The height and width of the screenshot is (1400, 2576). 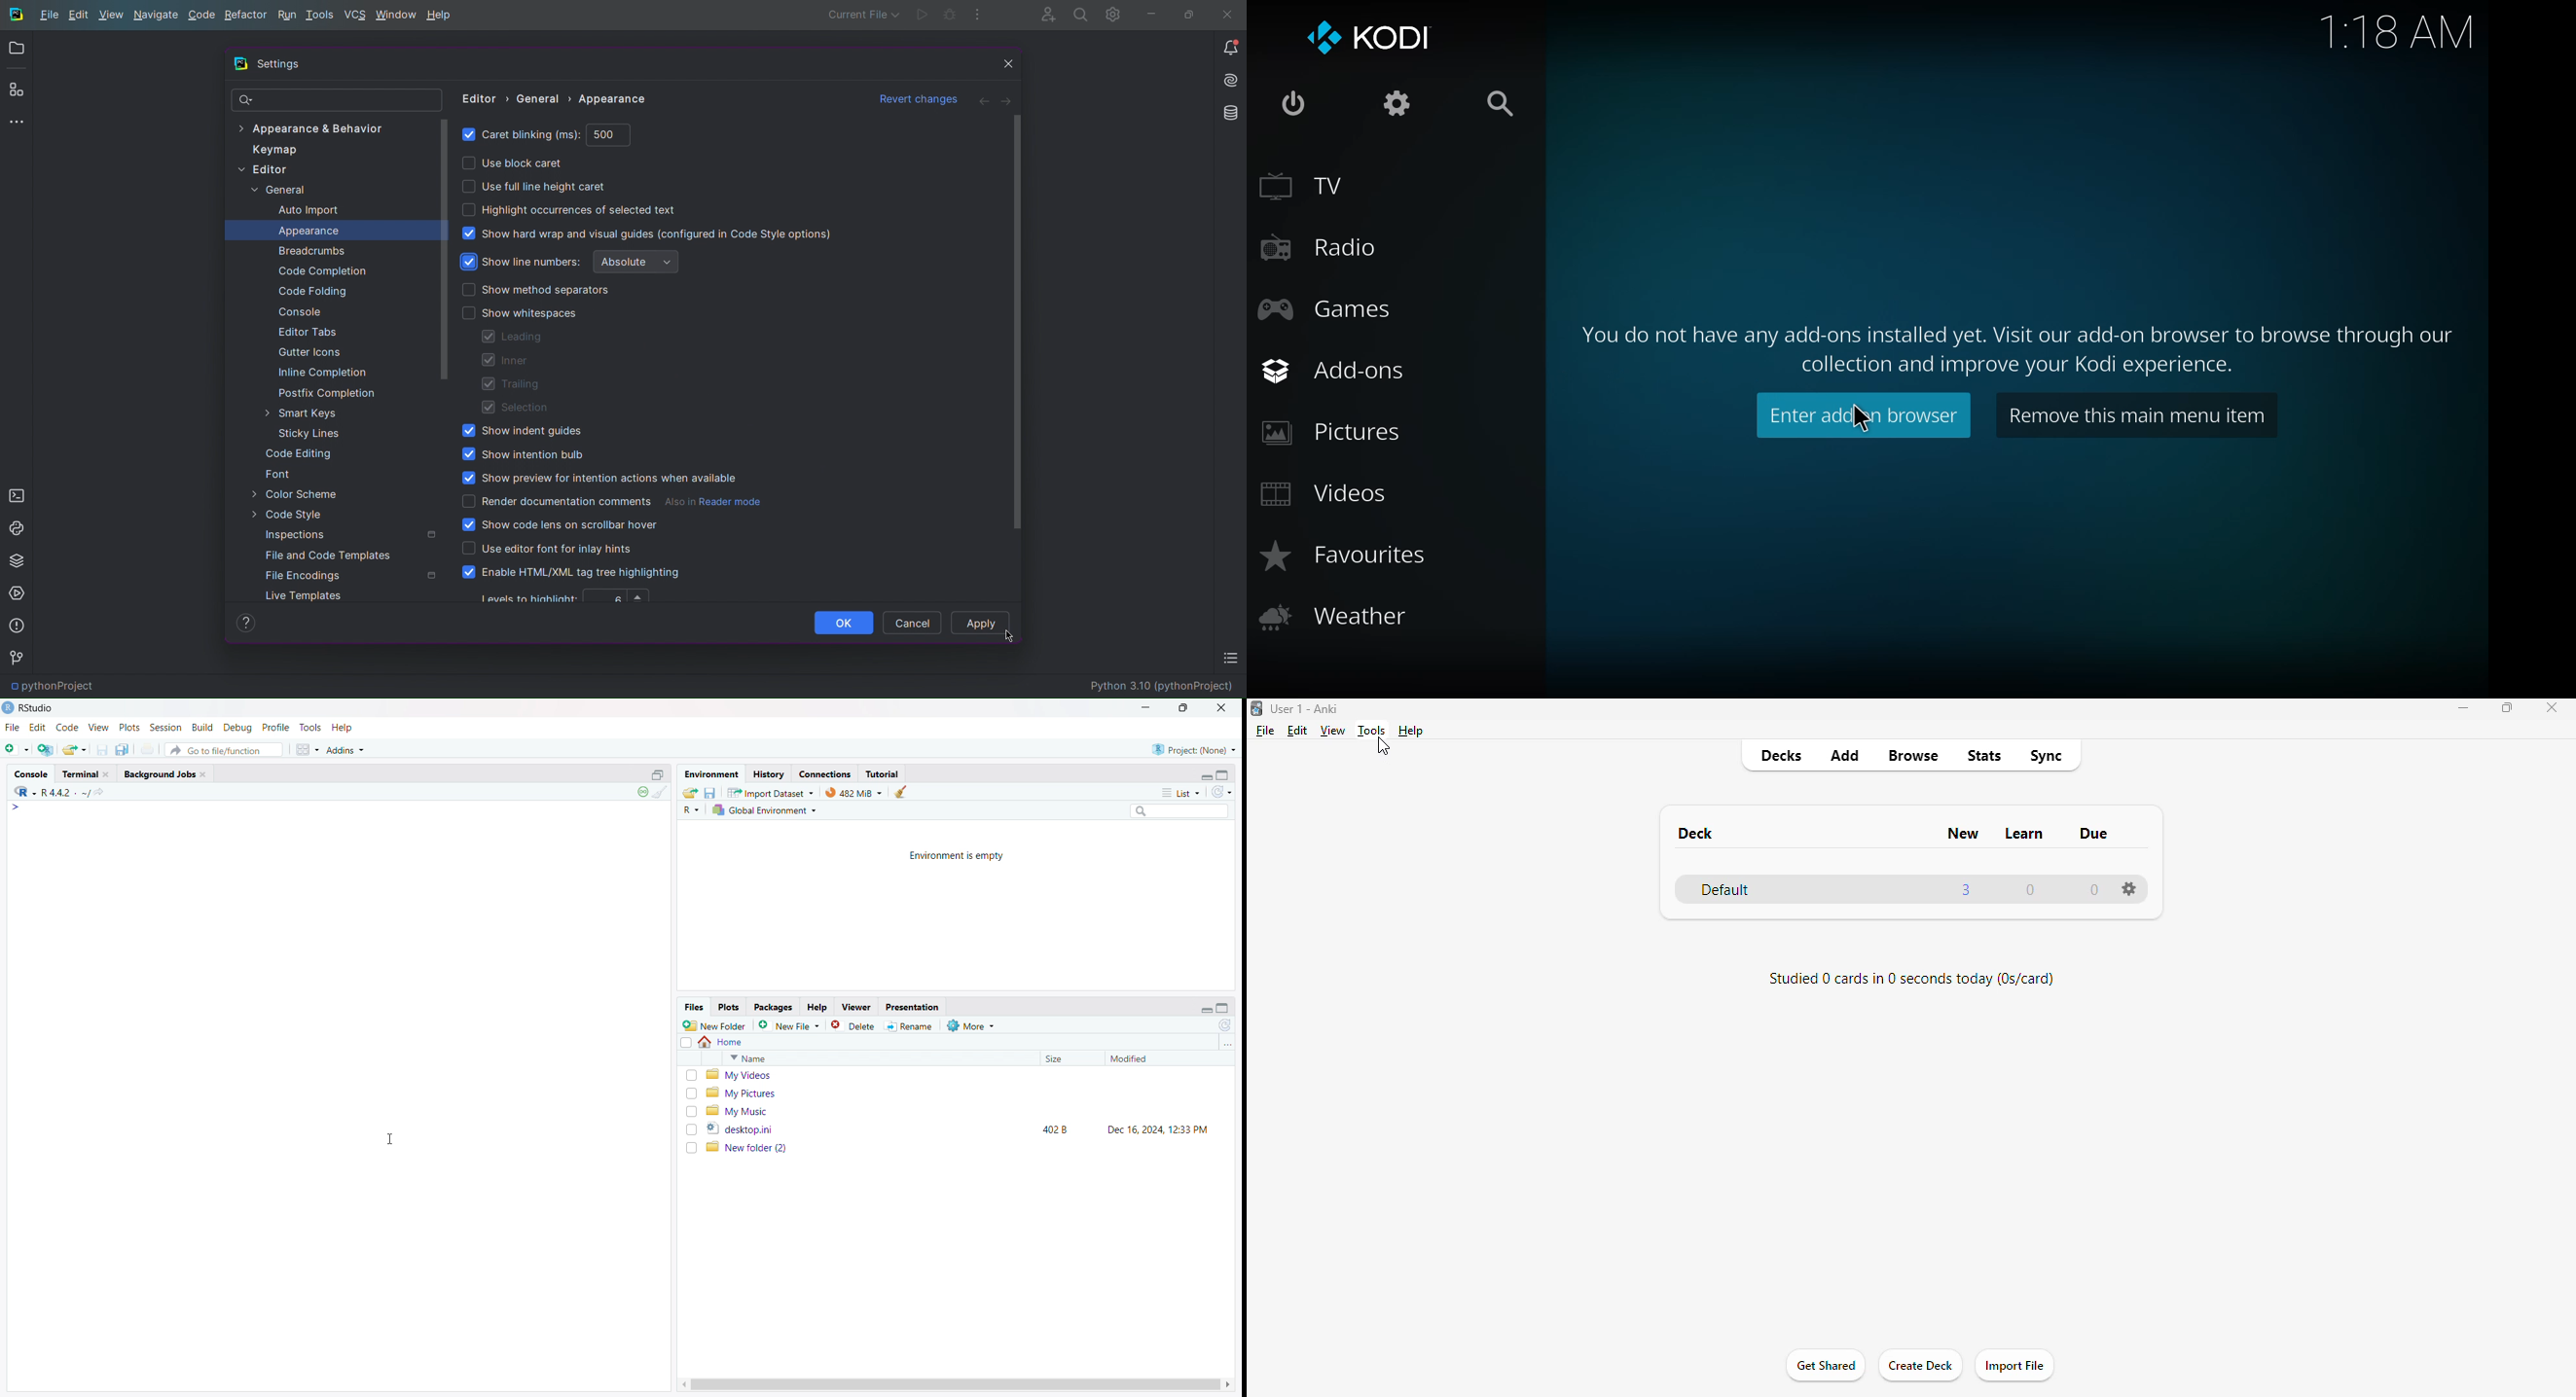 I want to click on memory used by R session, so click(x=854, y=792).